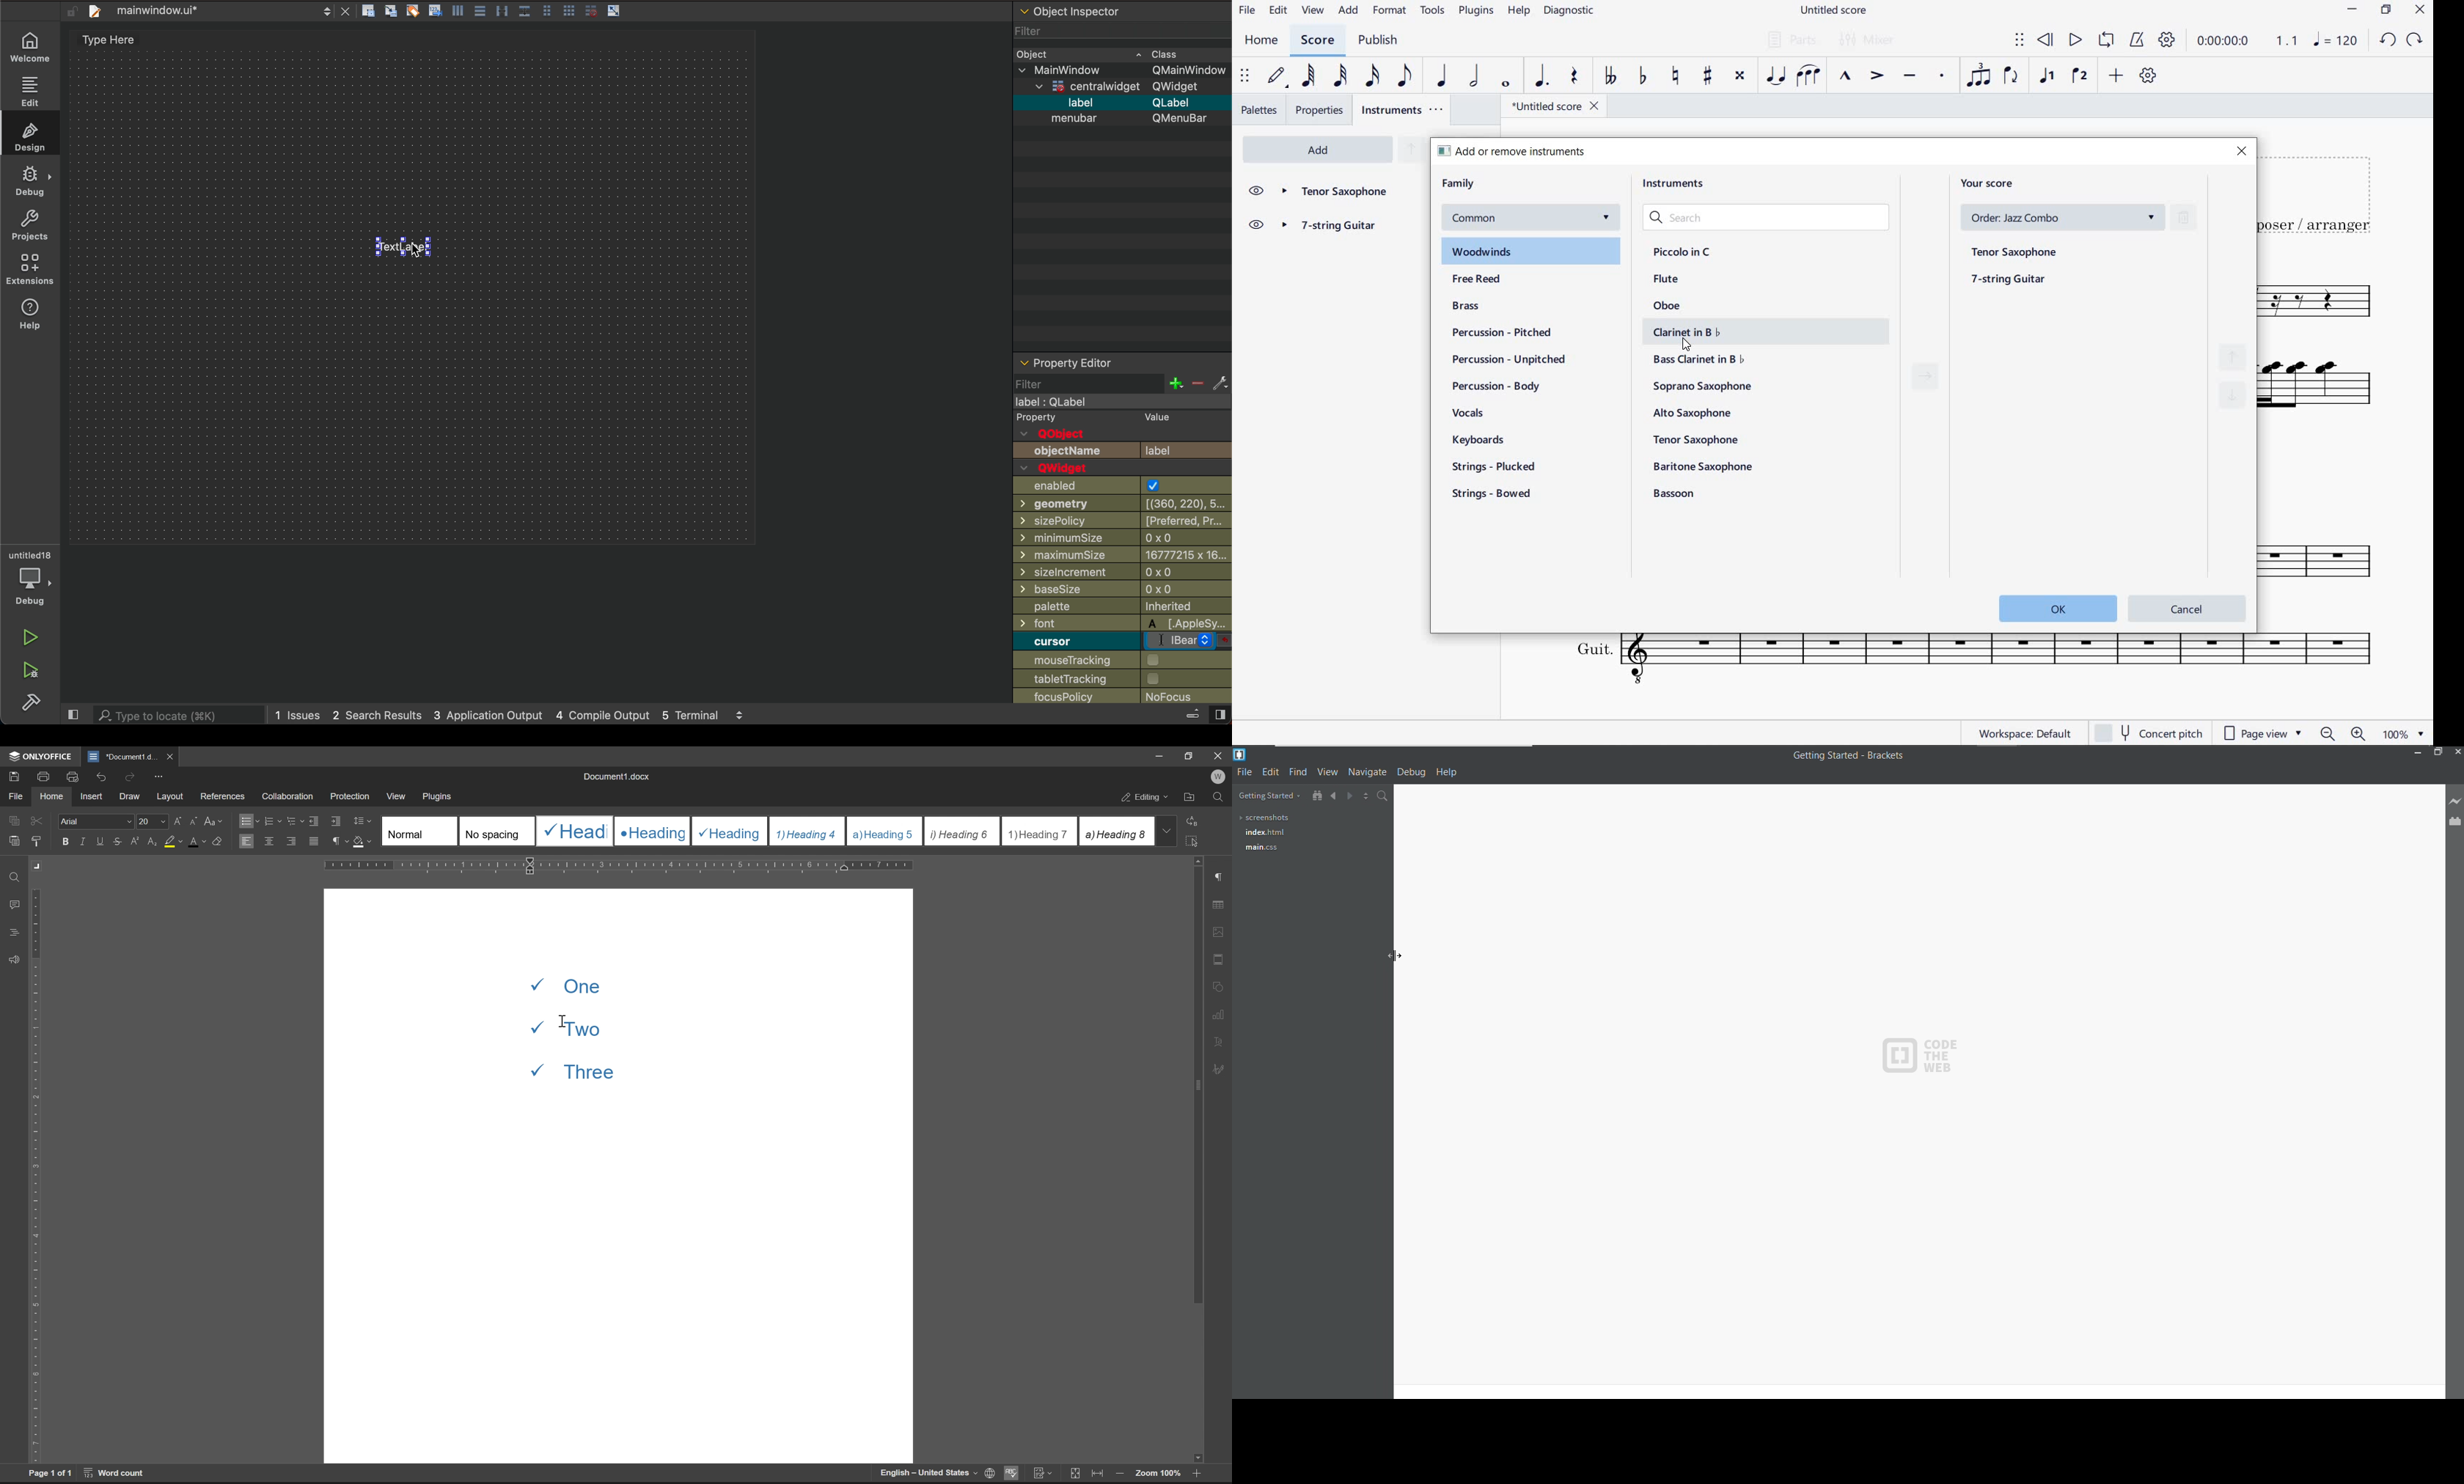  I want to click on maximumSize, so click(1060, 554).